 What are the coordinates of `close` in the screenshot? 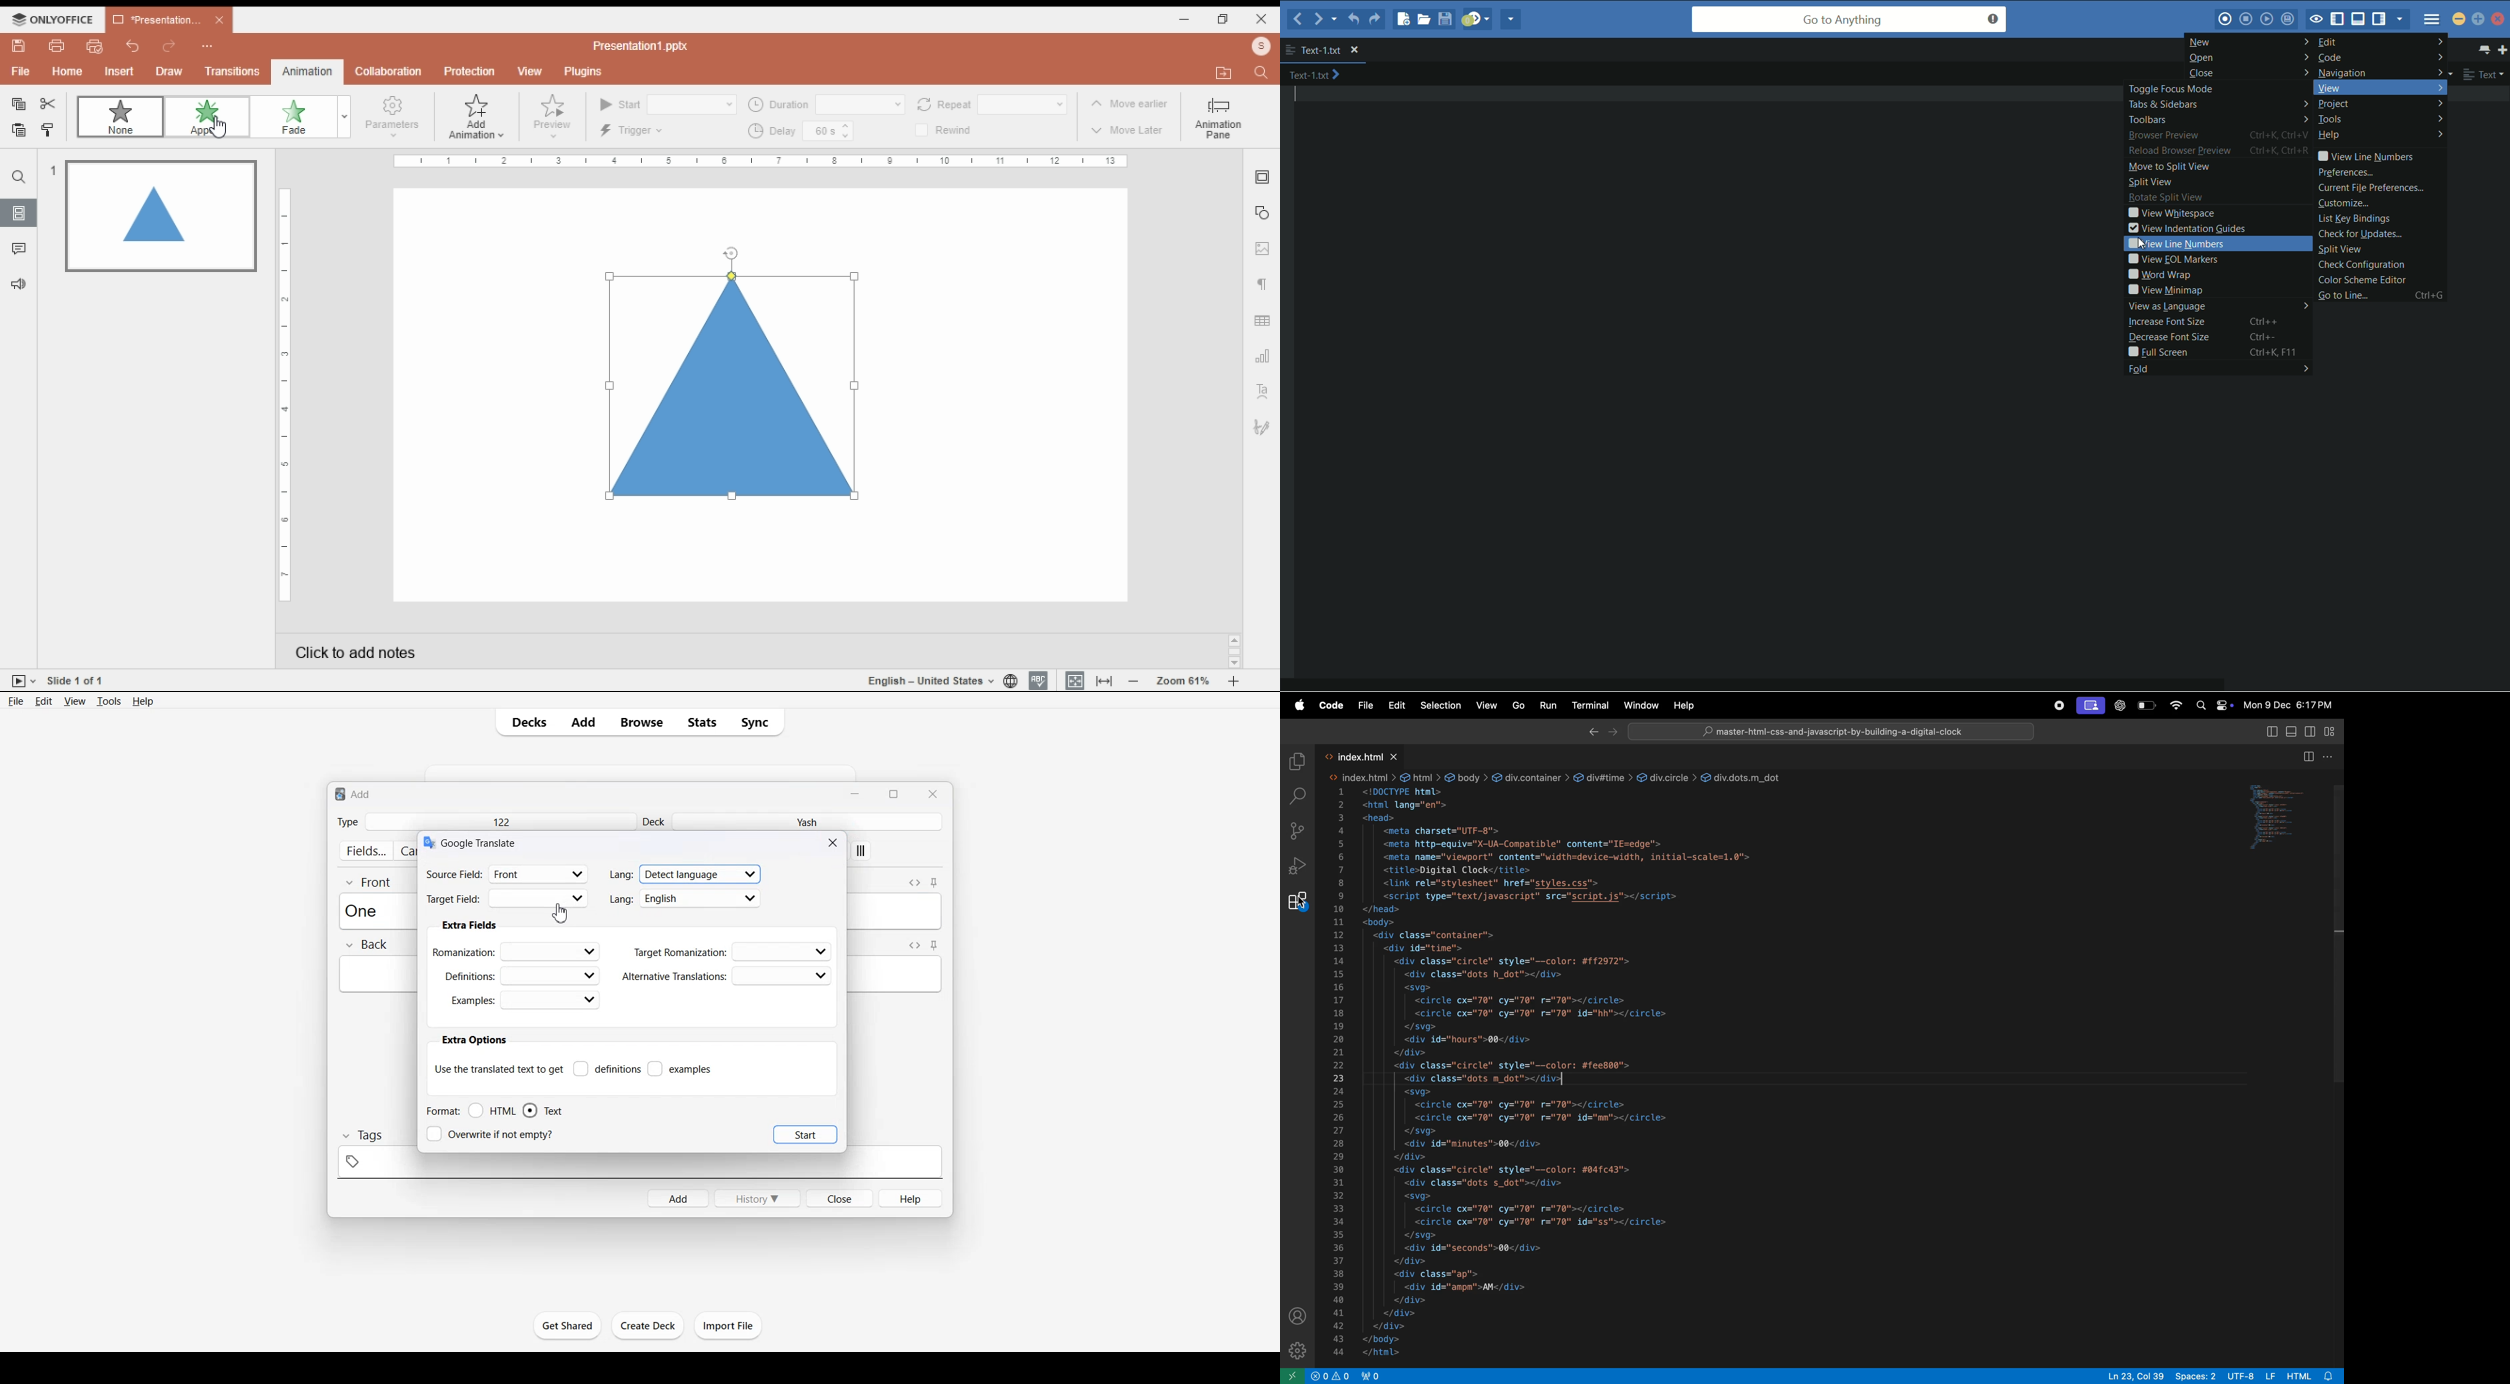 It's located at (1362, 49).